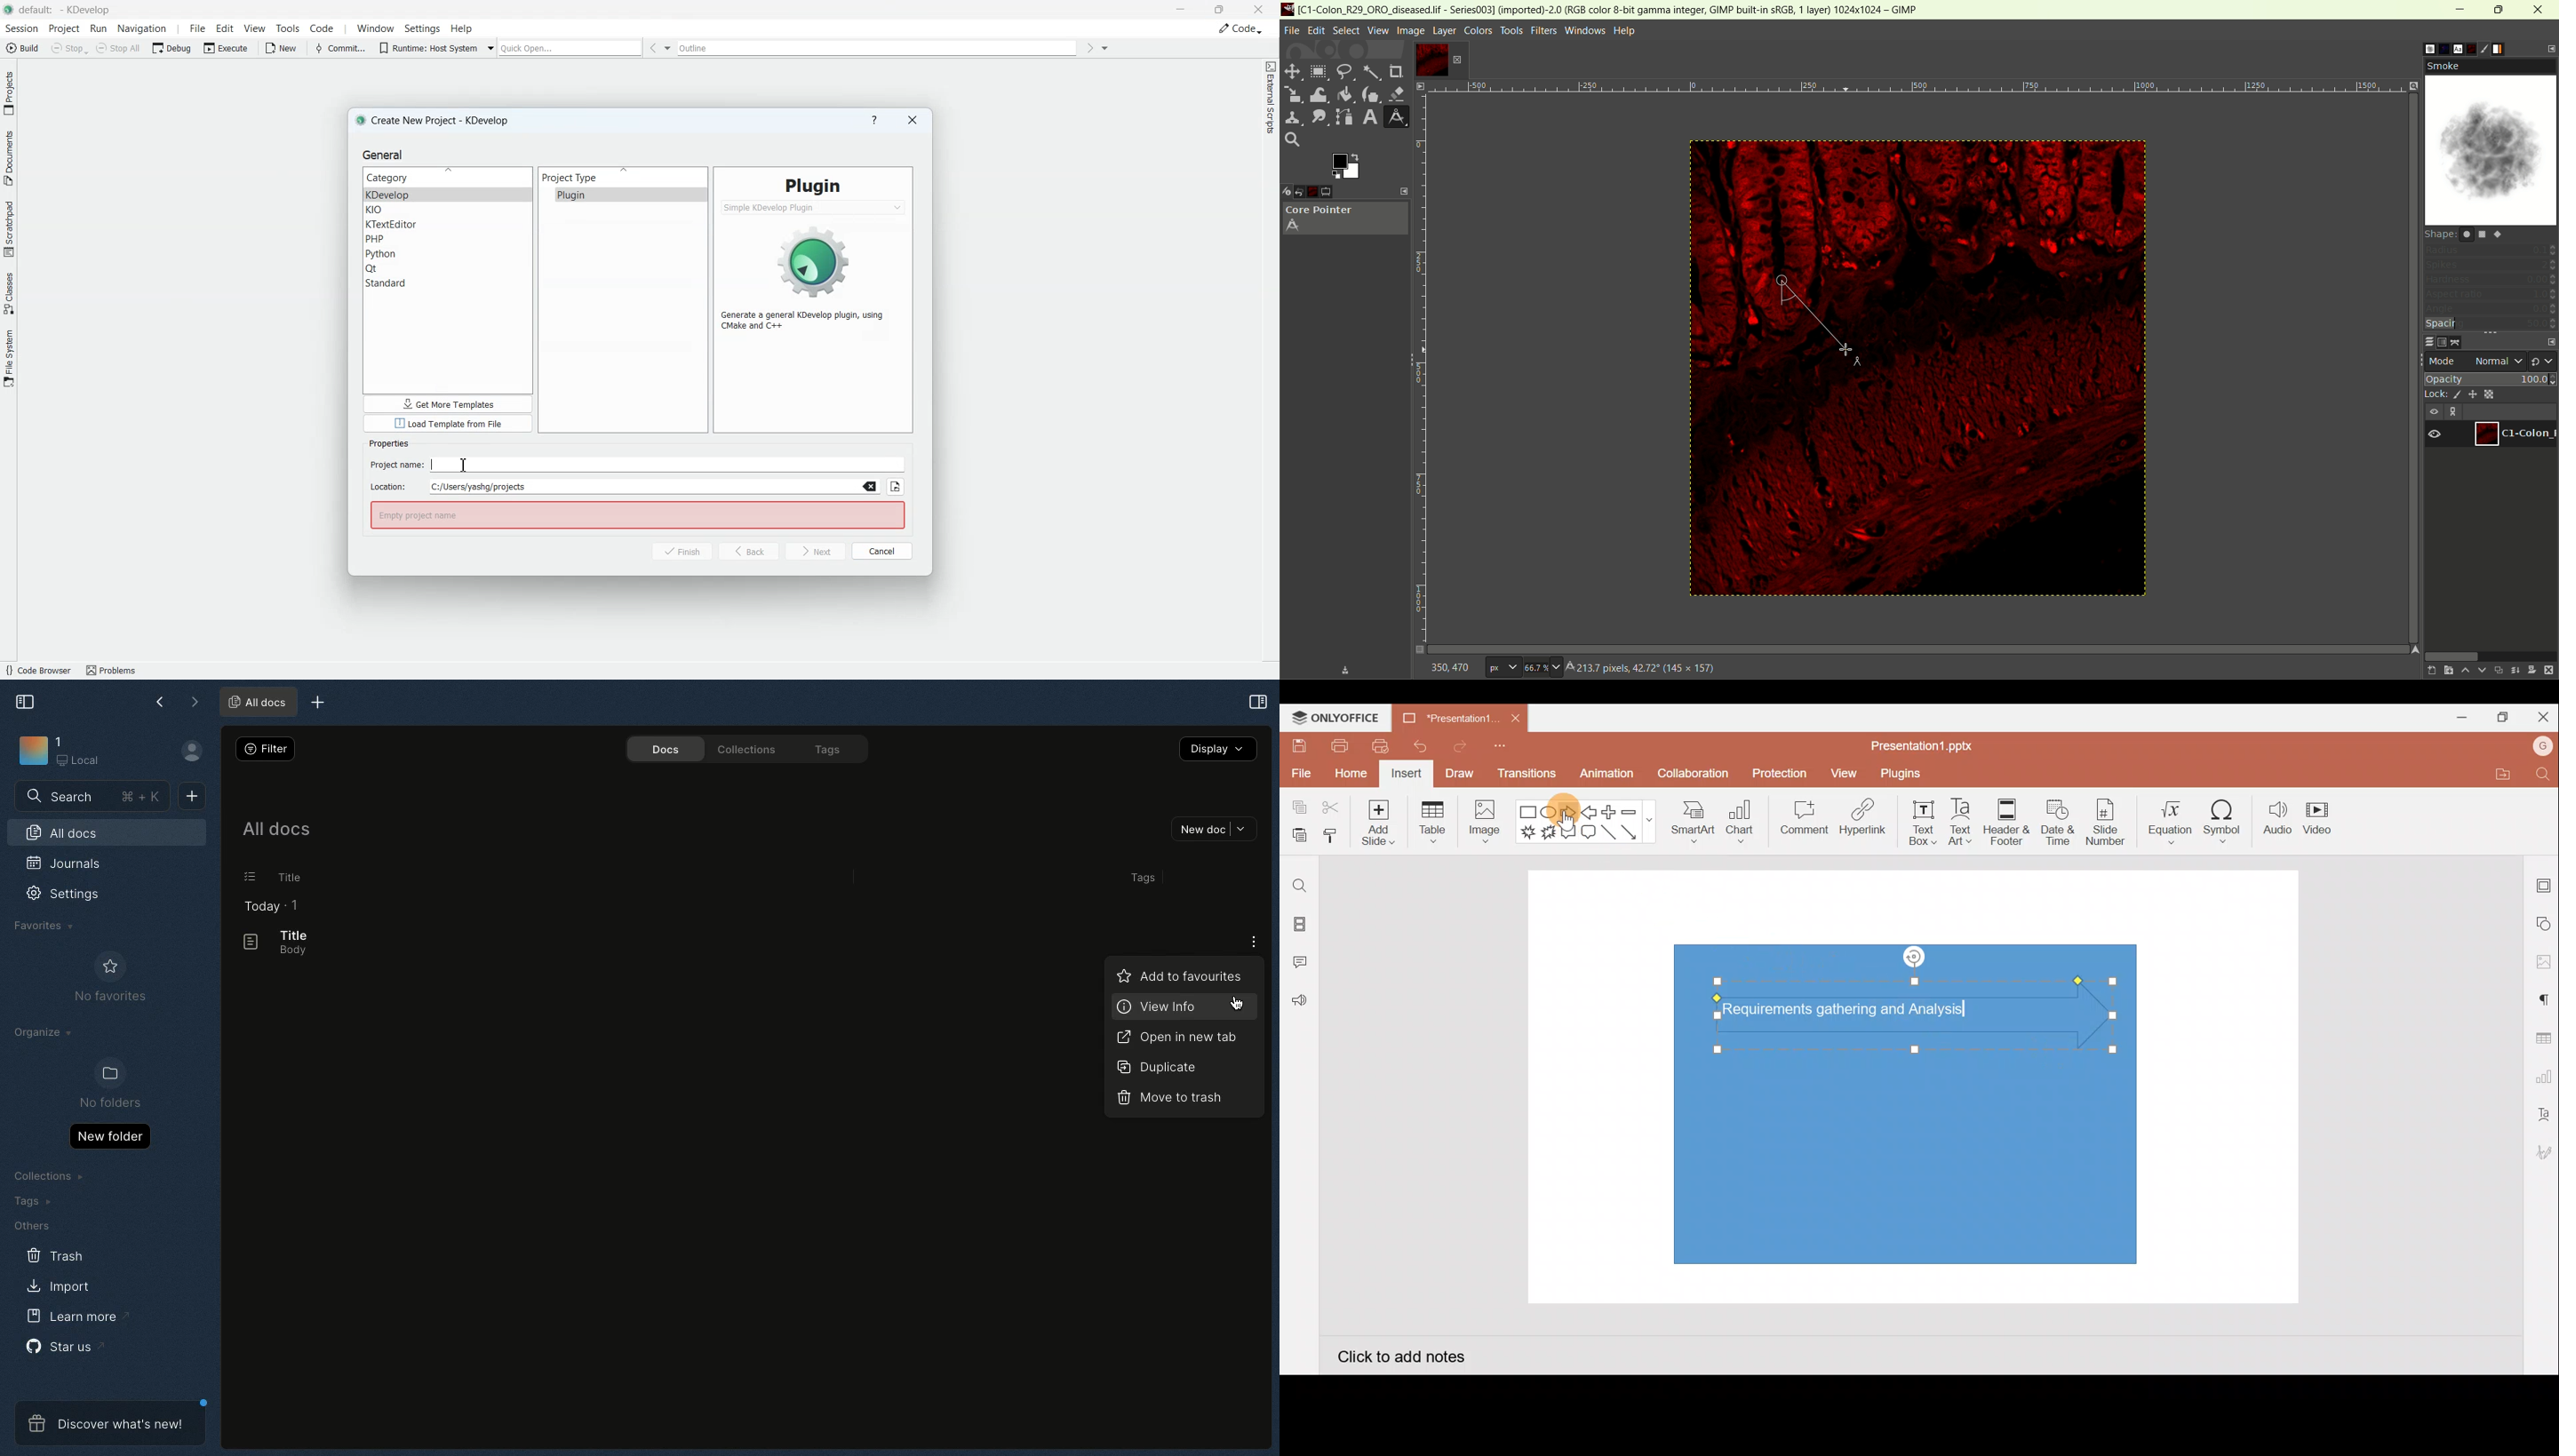 The height and width of the screenshot is (1456, 2576). I want to click on Line, so click(1610, 836).